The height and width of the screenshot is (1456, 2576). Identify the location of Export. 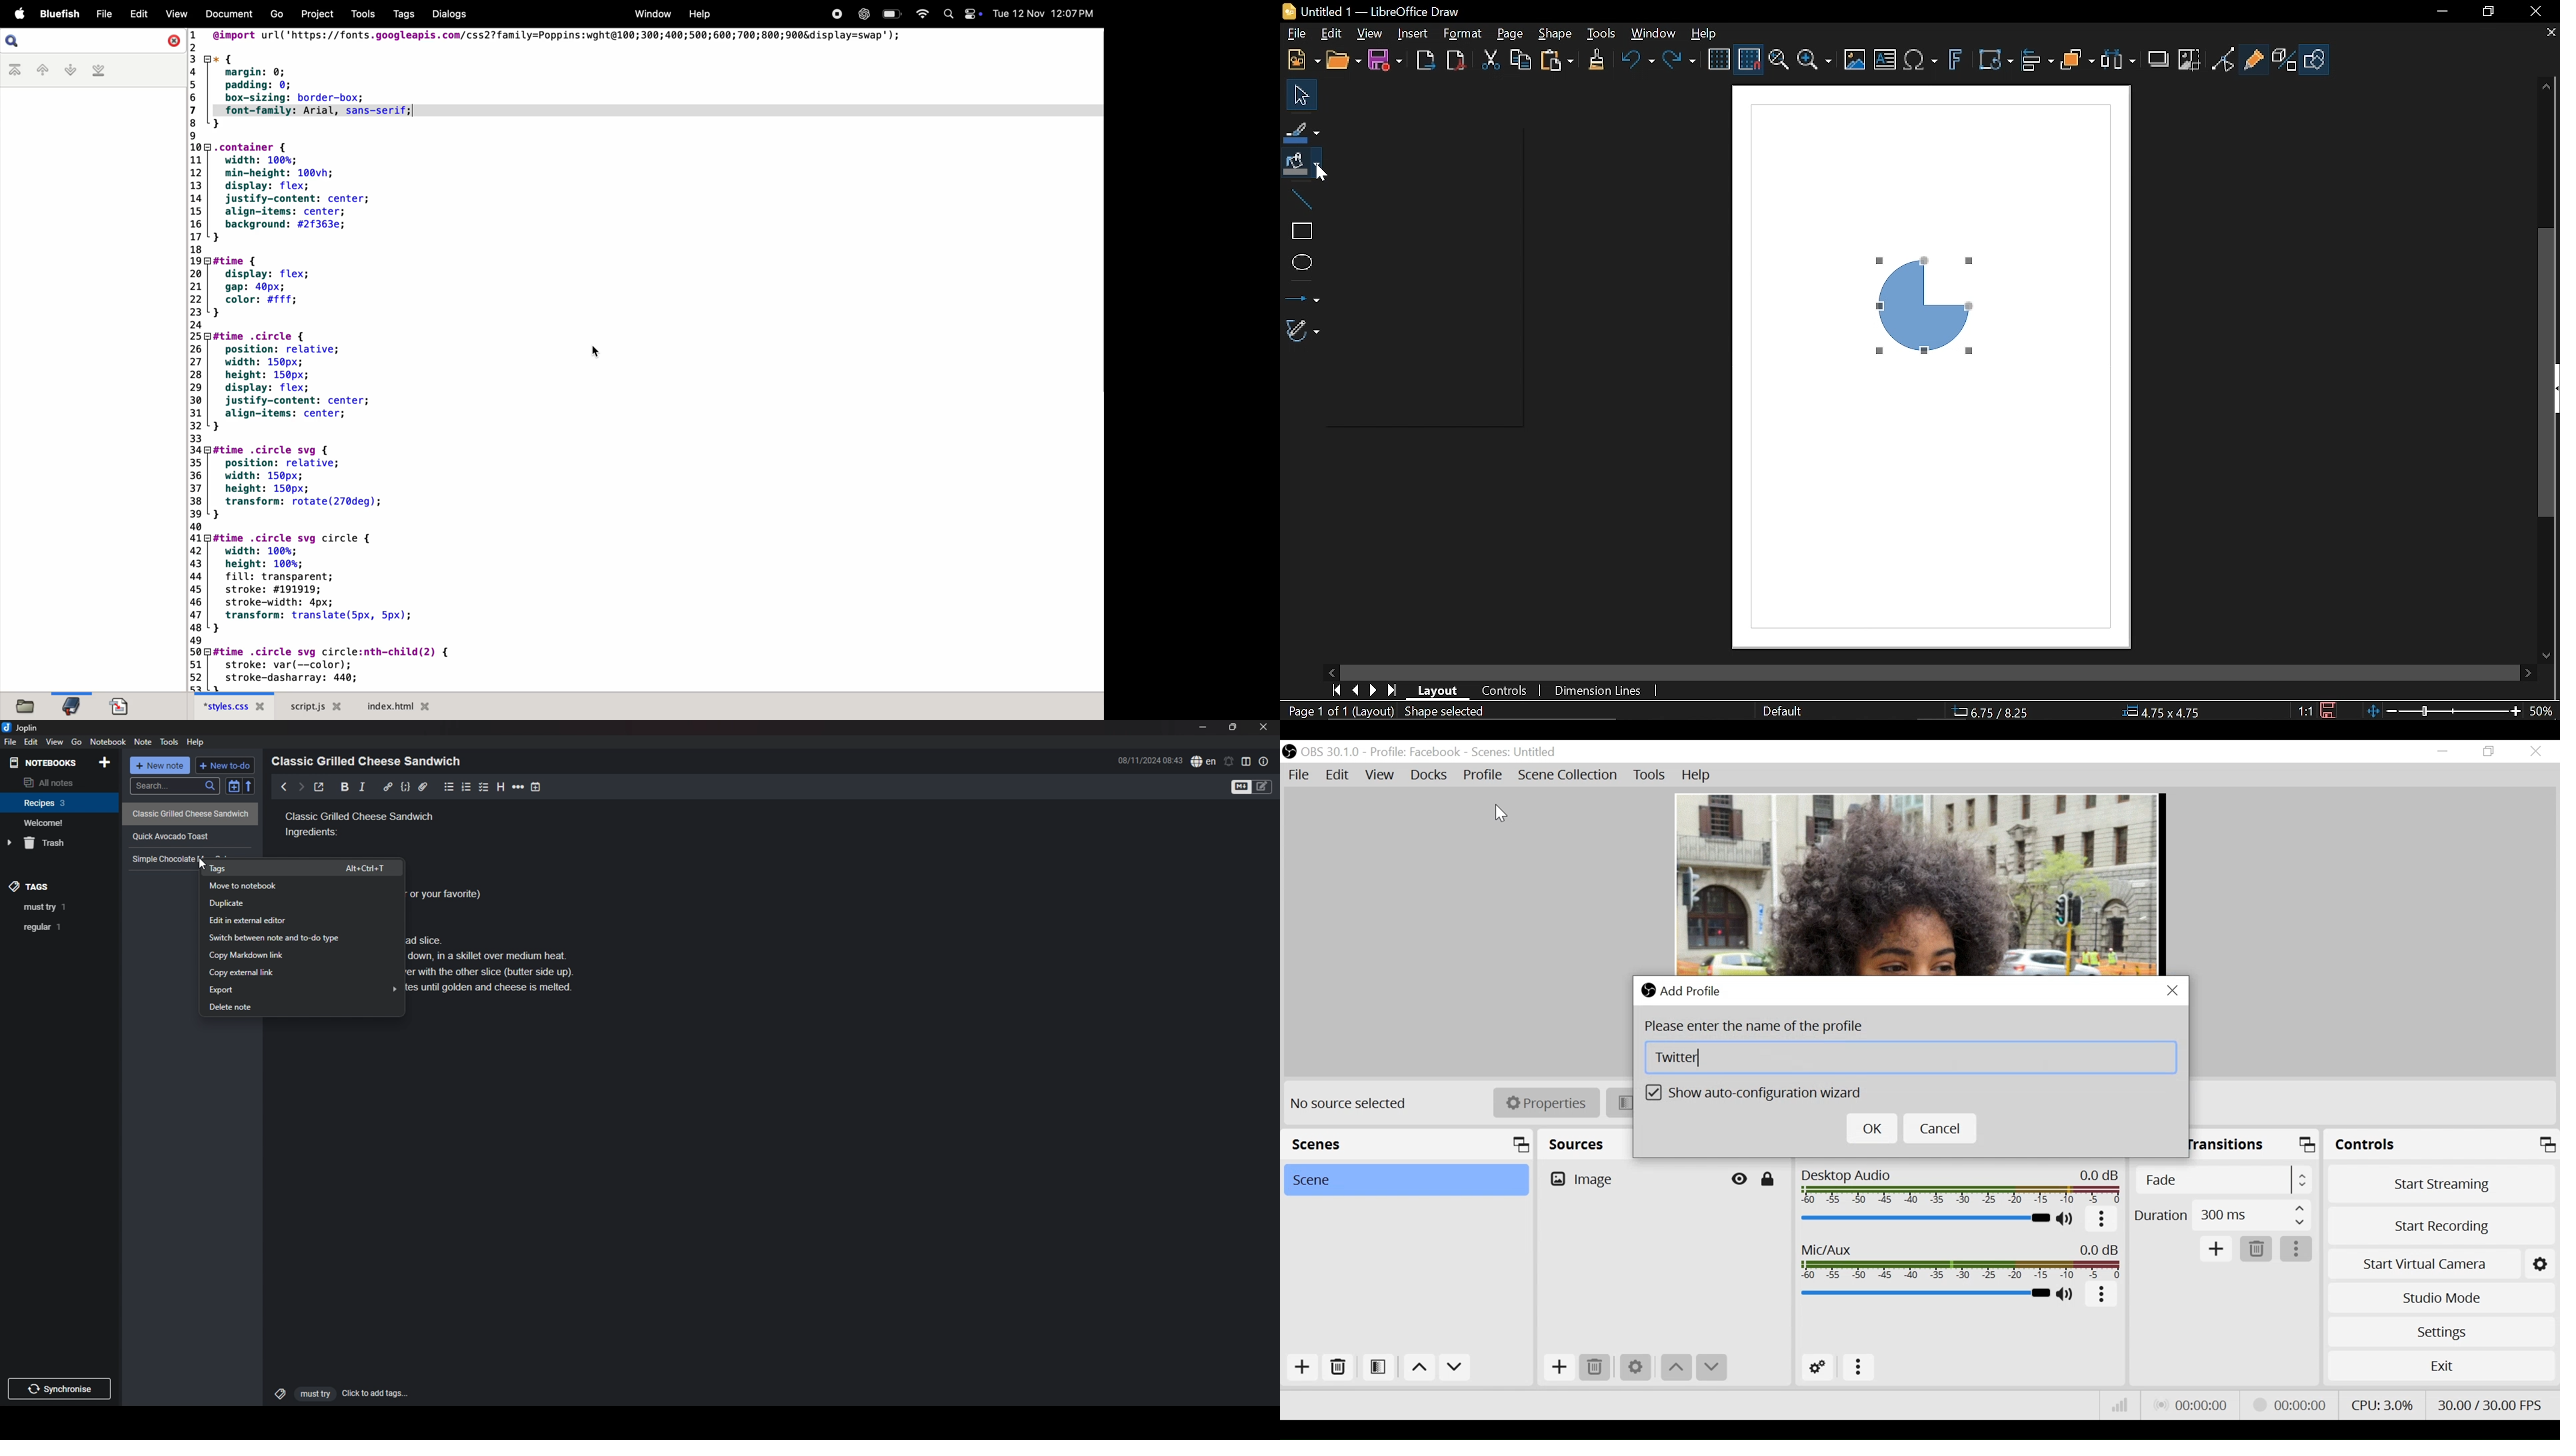
(301, 991).